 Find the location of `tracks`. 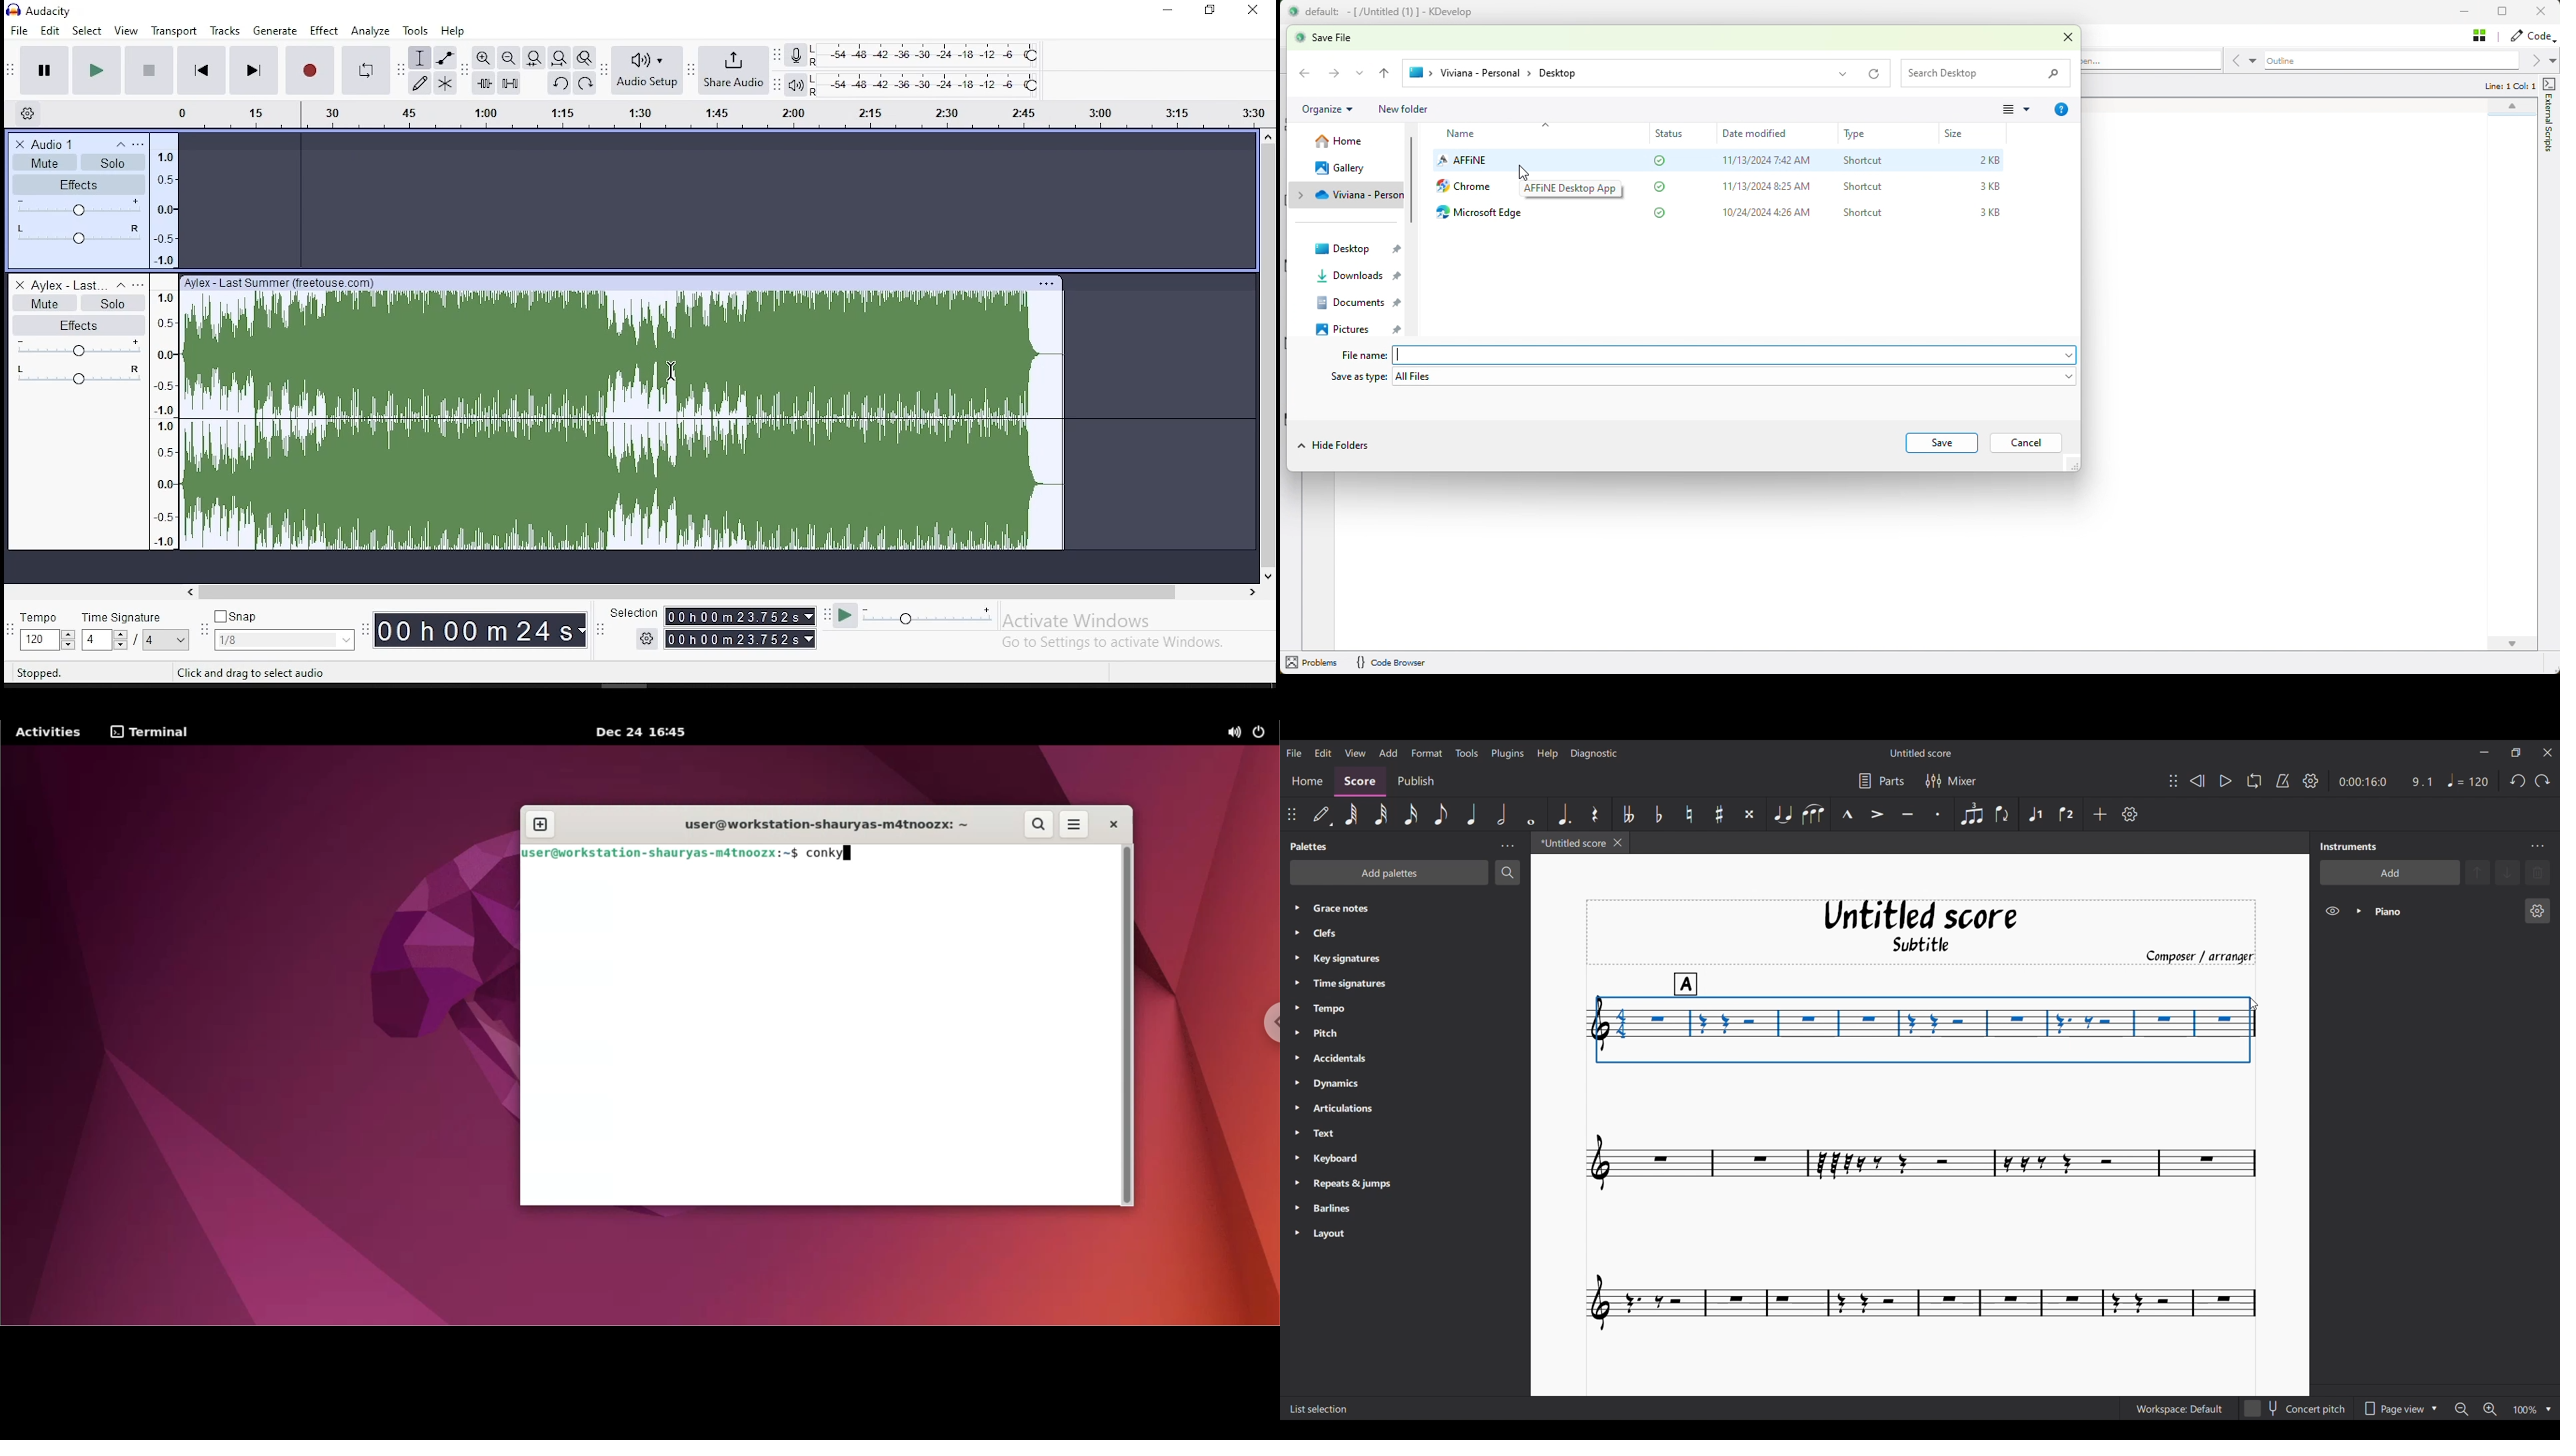

tracks is located at coordinates (225, 30).